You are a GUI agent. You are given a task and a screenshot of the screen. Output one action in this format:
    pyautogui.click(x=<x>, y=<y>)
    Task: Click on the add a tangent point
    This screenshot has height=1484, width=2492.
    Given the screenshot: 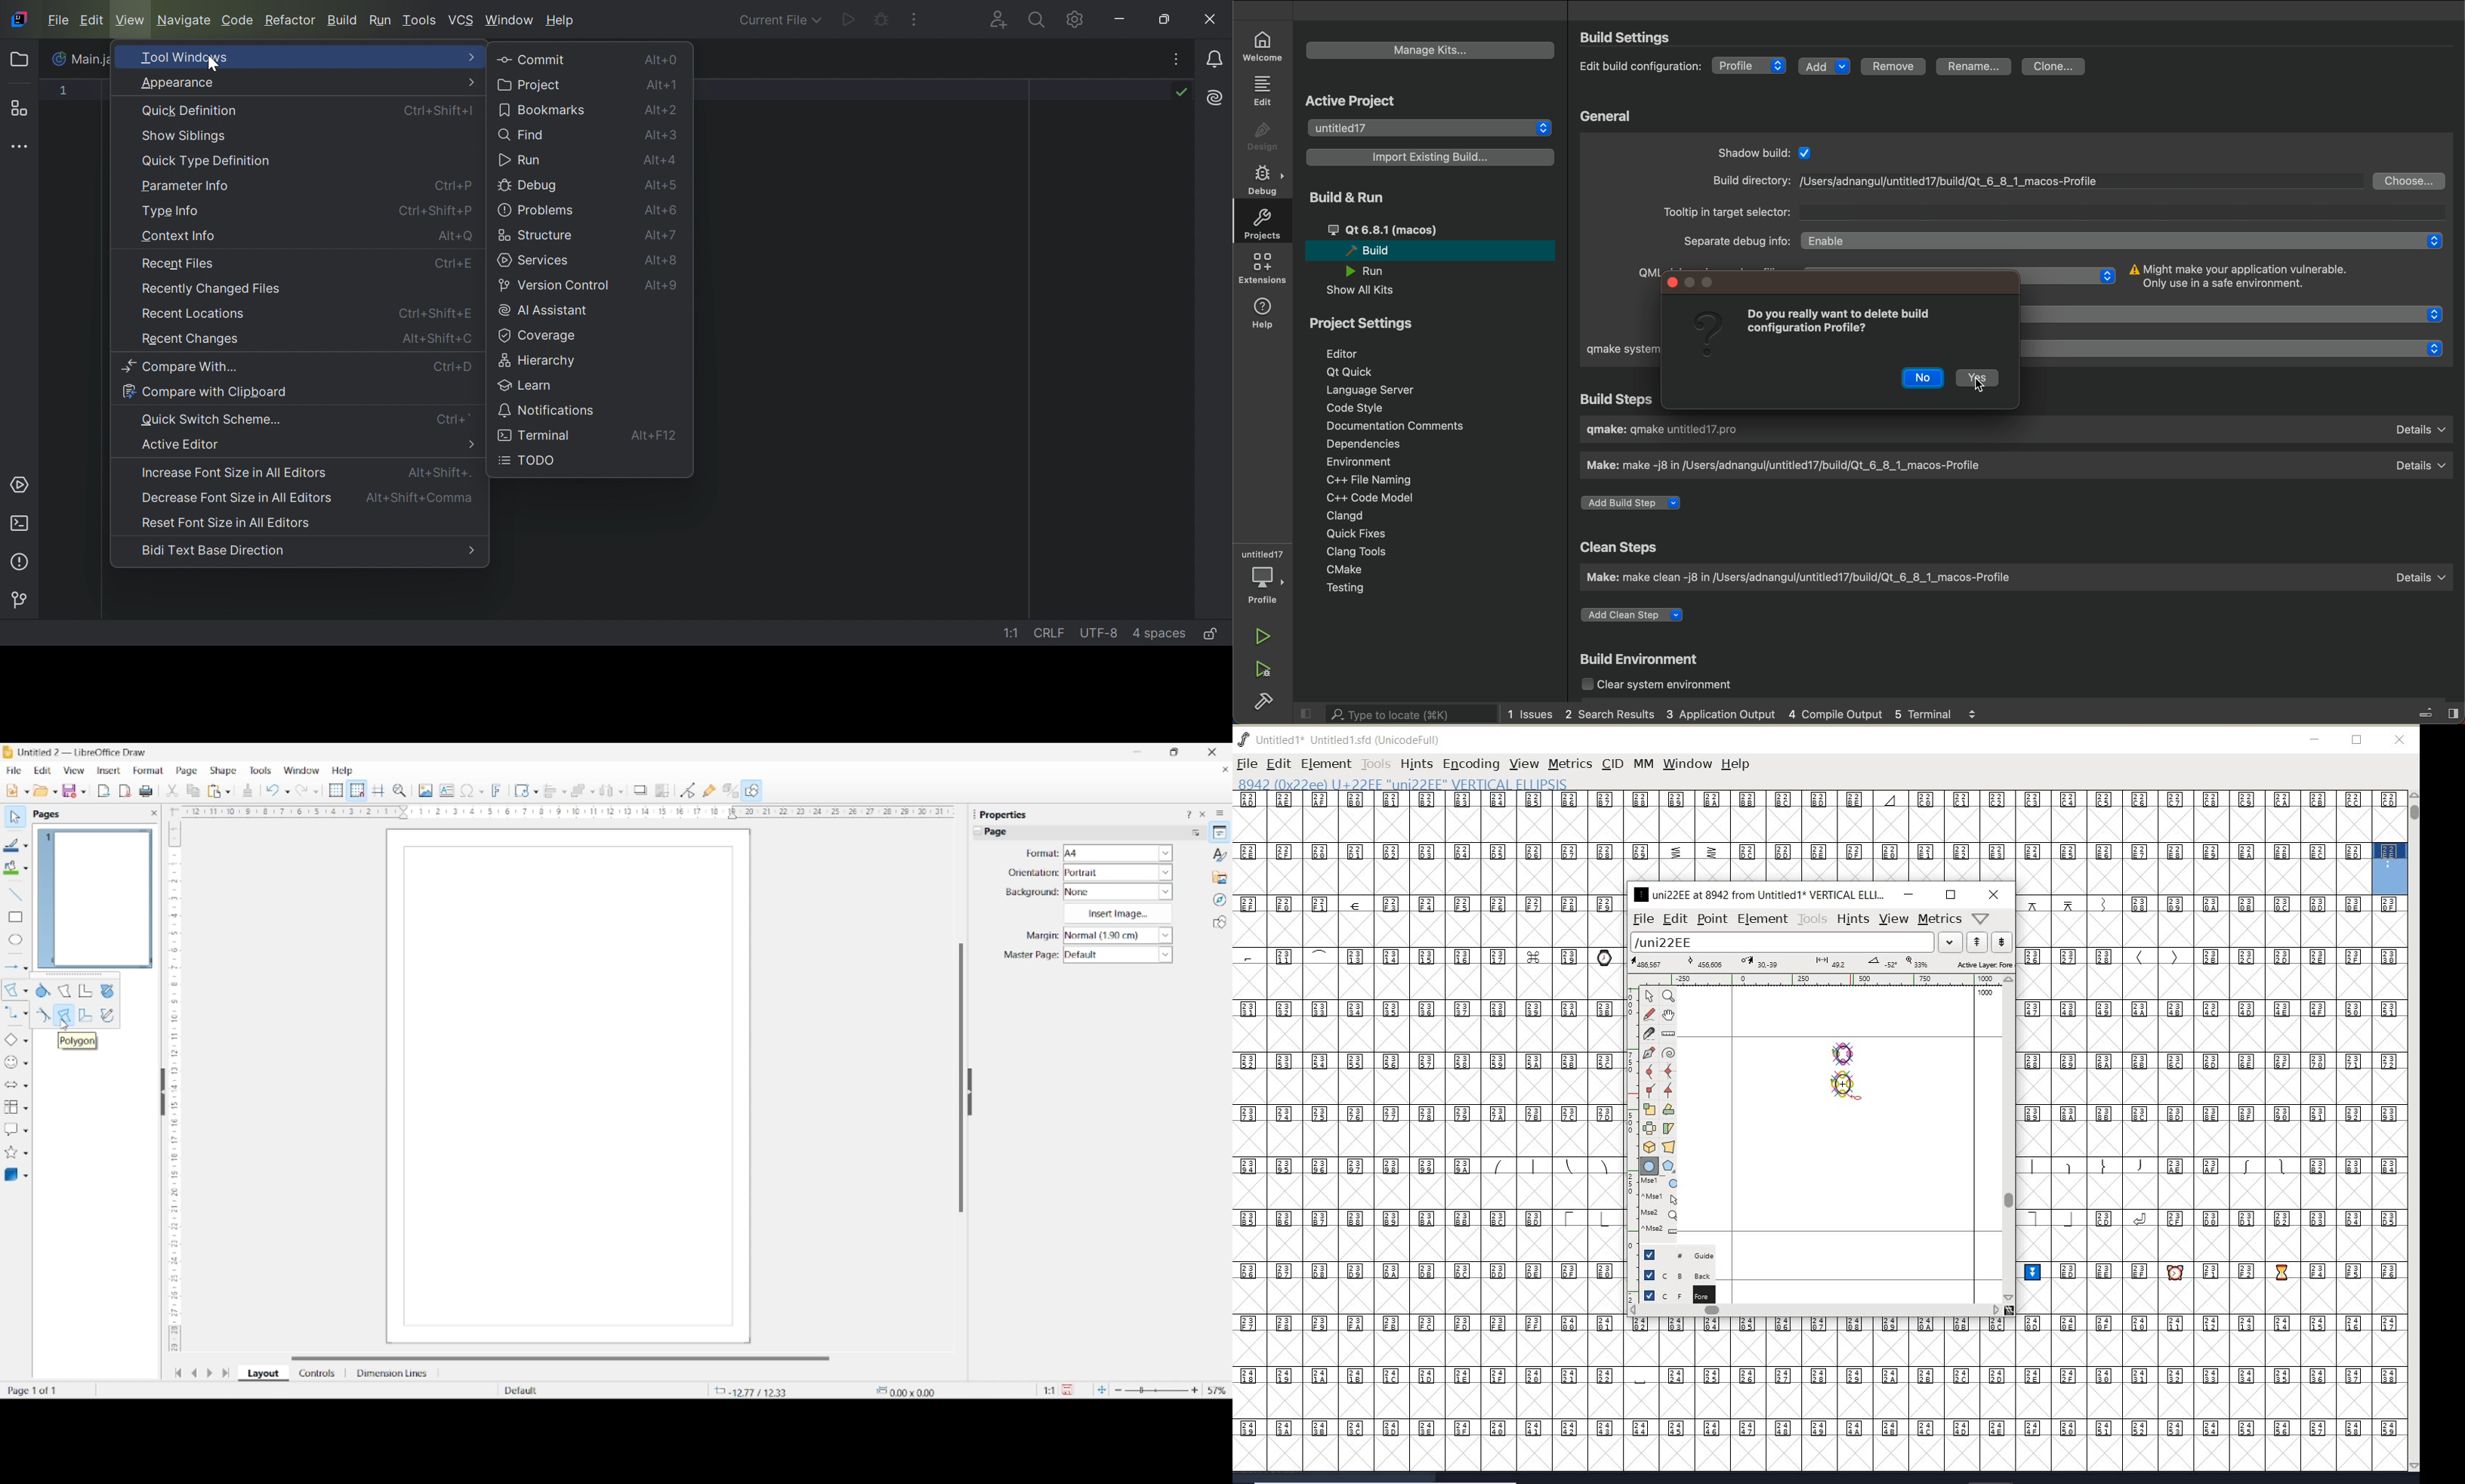 What is the action you would take?
    pyautogui.click(x=1667, y=1088)
    